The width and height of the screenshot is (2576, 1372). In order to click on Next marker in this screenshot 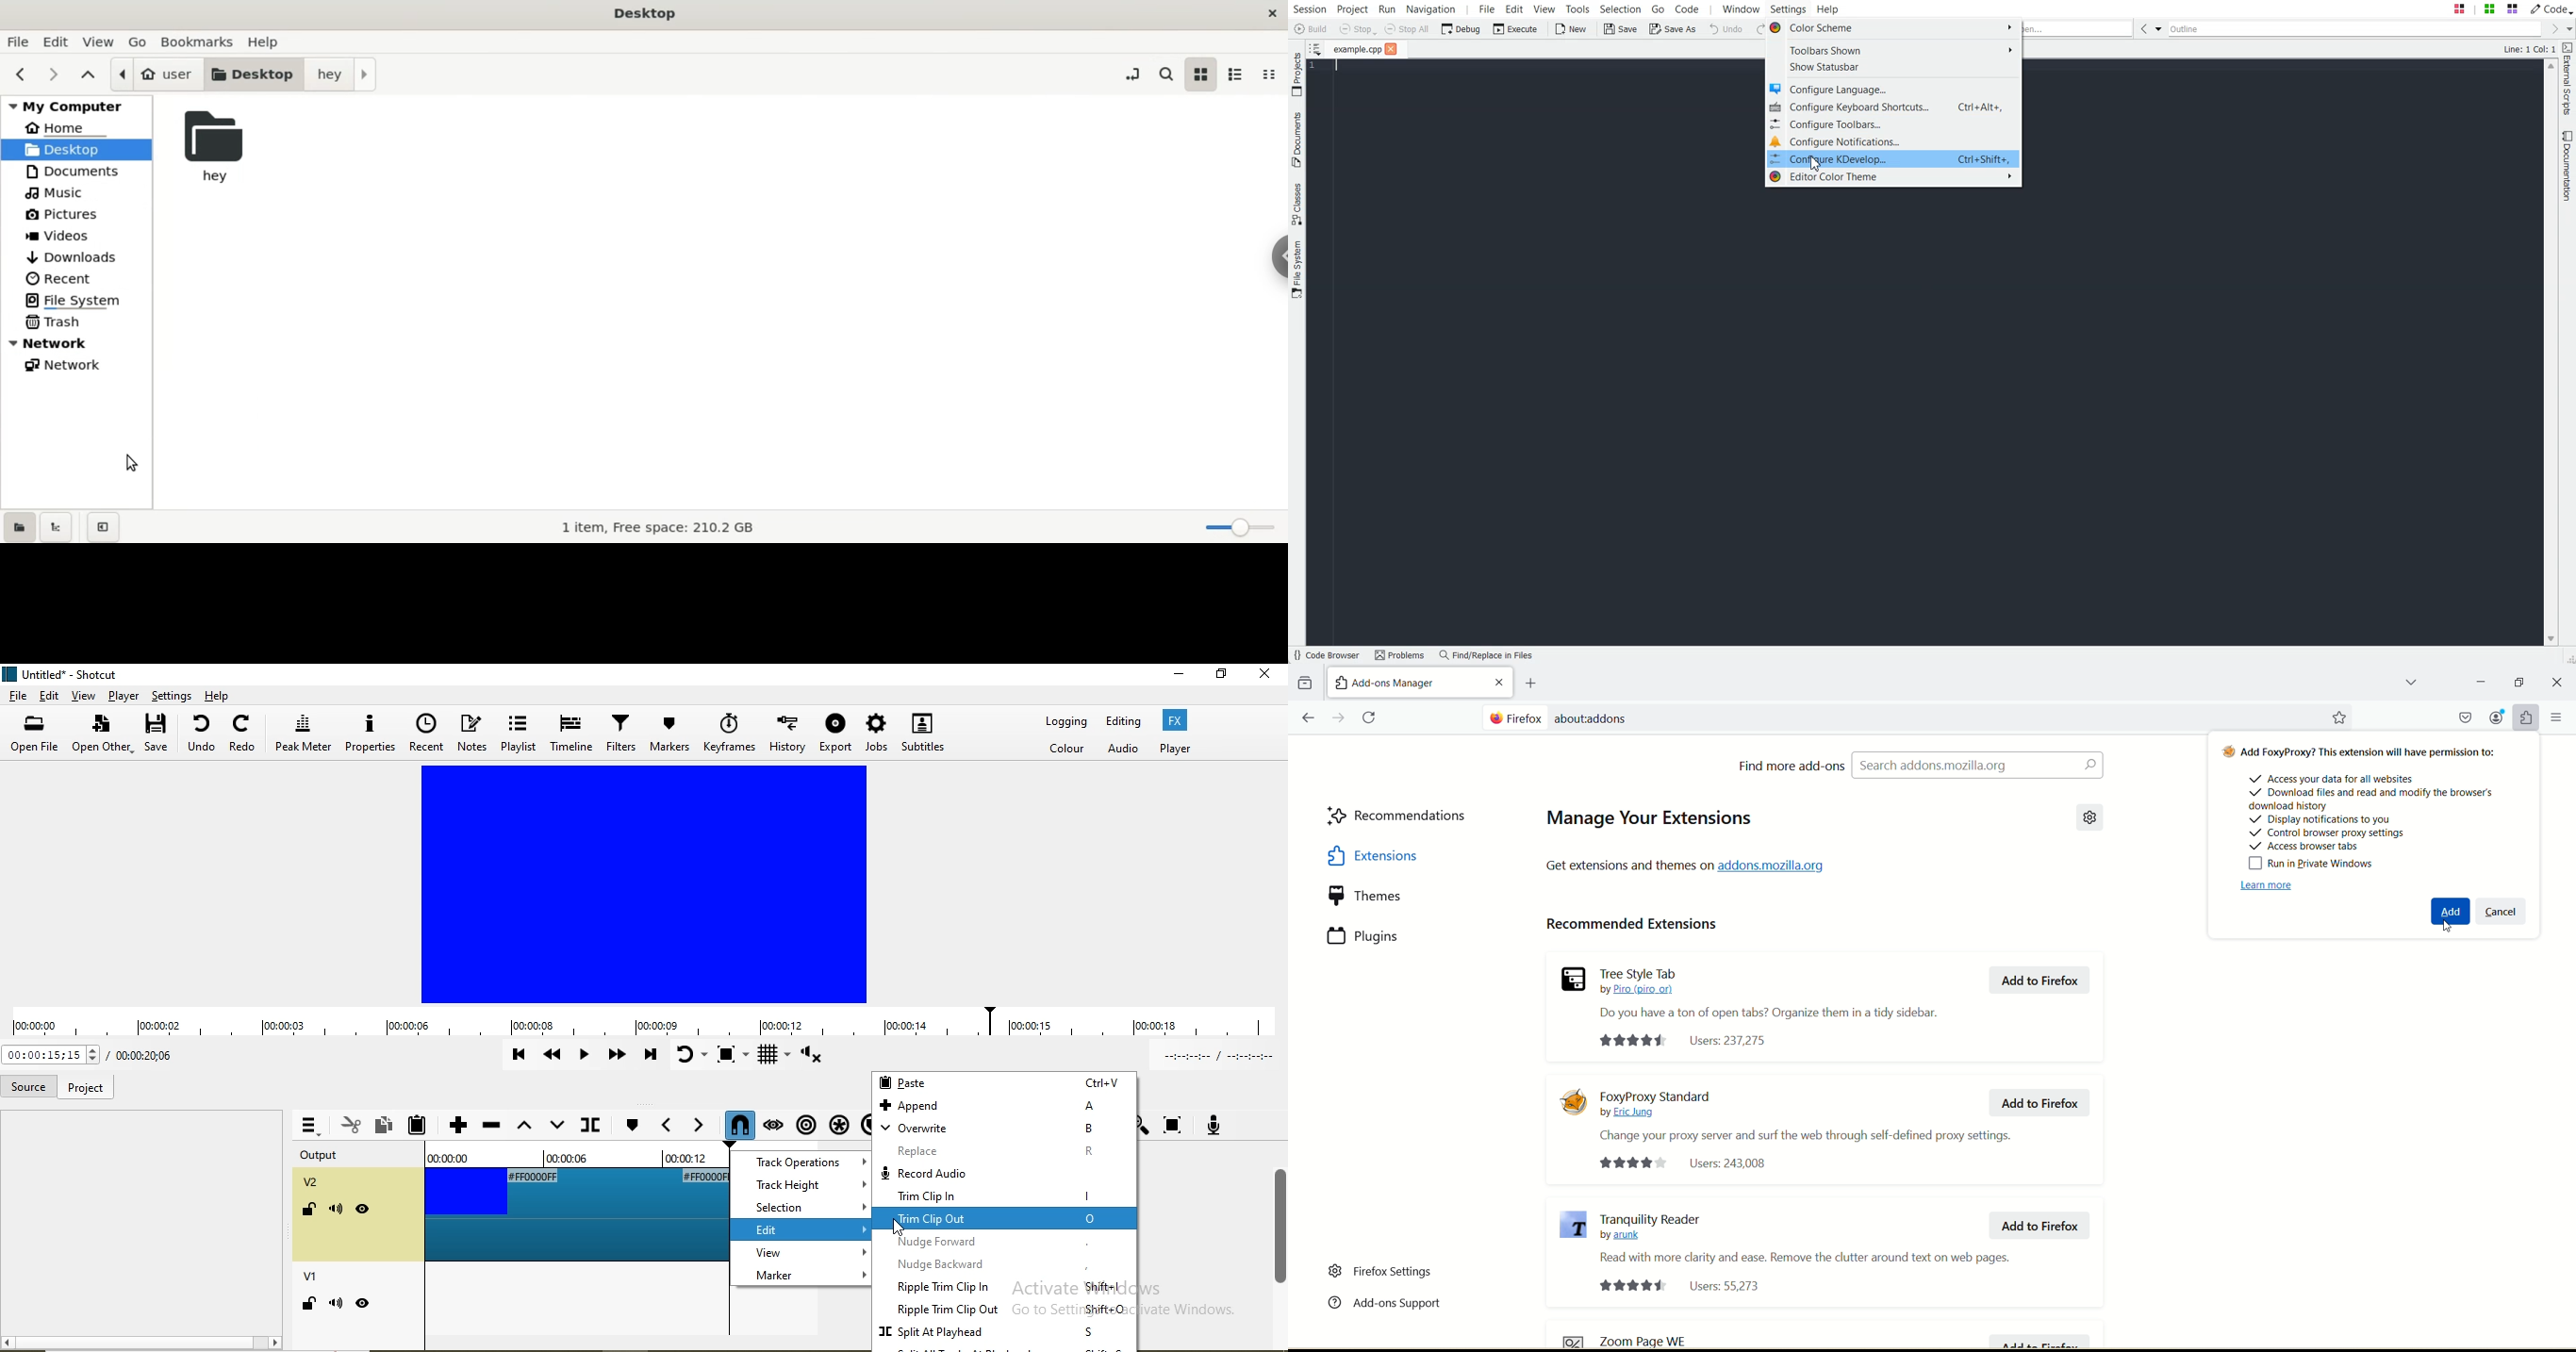, I will do `click(694, 1126)`.